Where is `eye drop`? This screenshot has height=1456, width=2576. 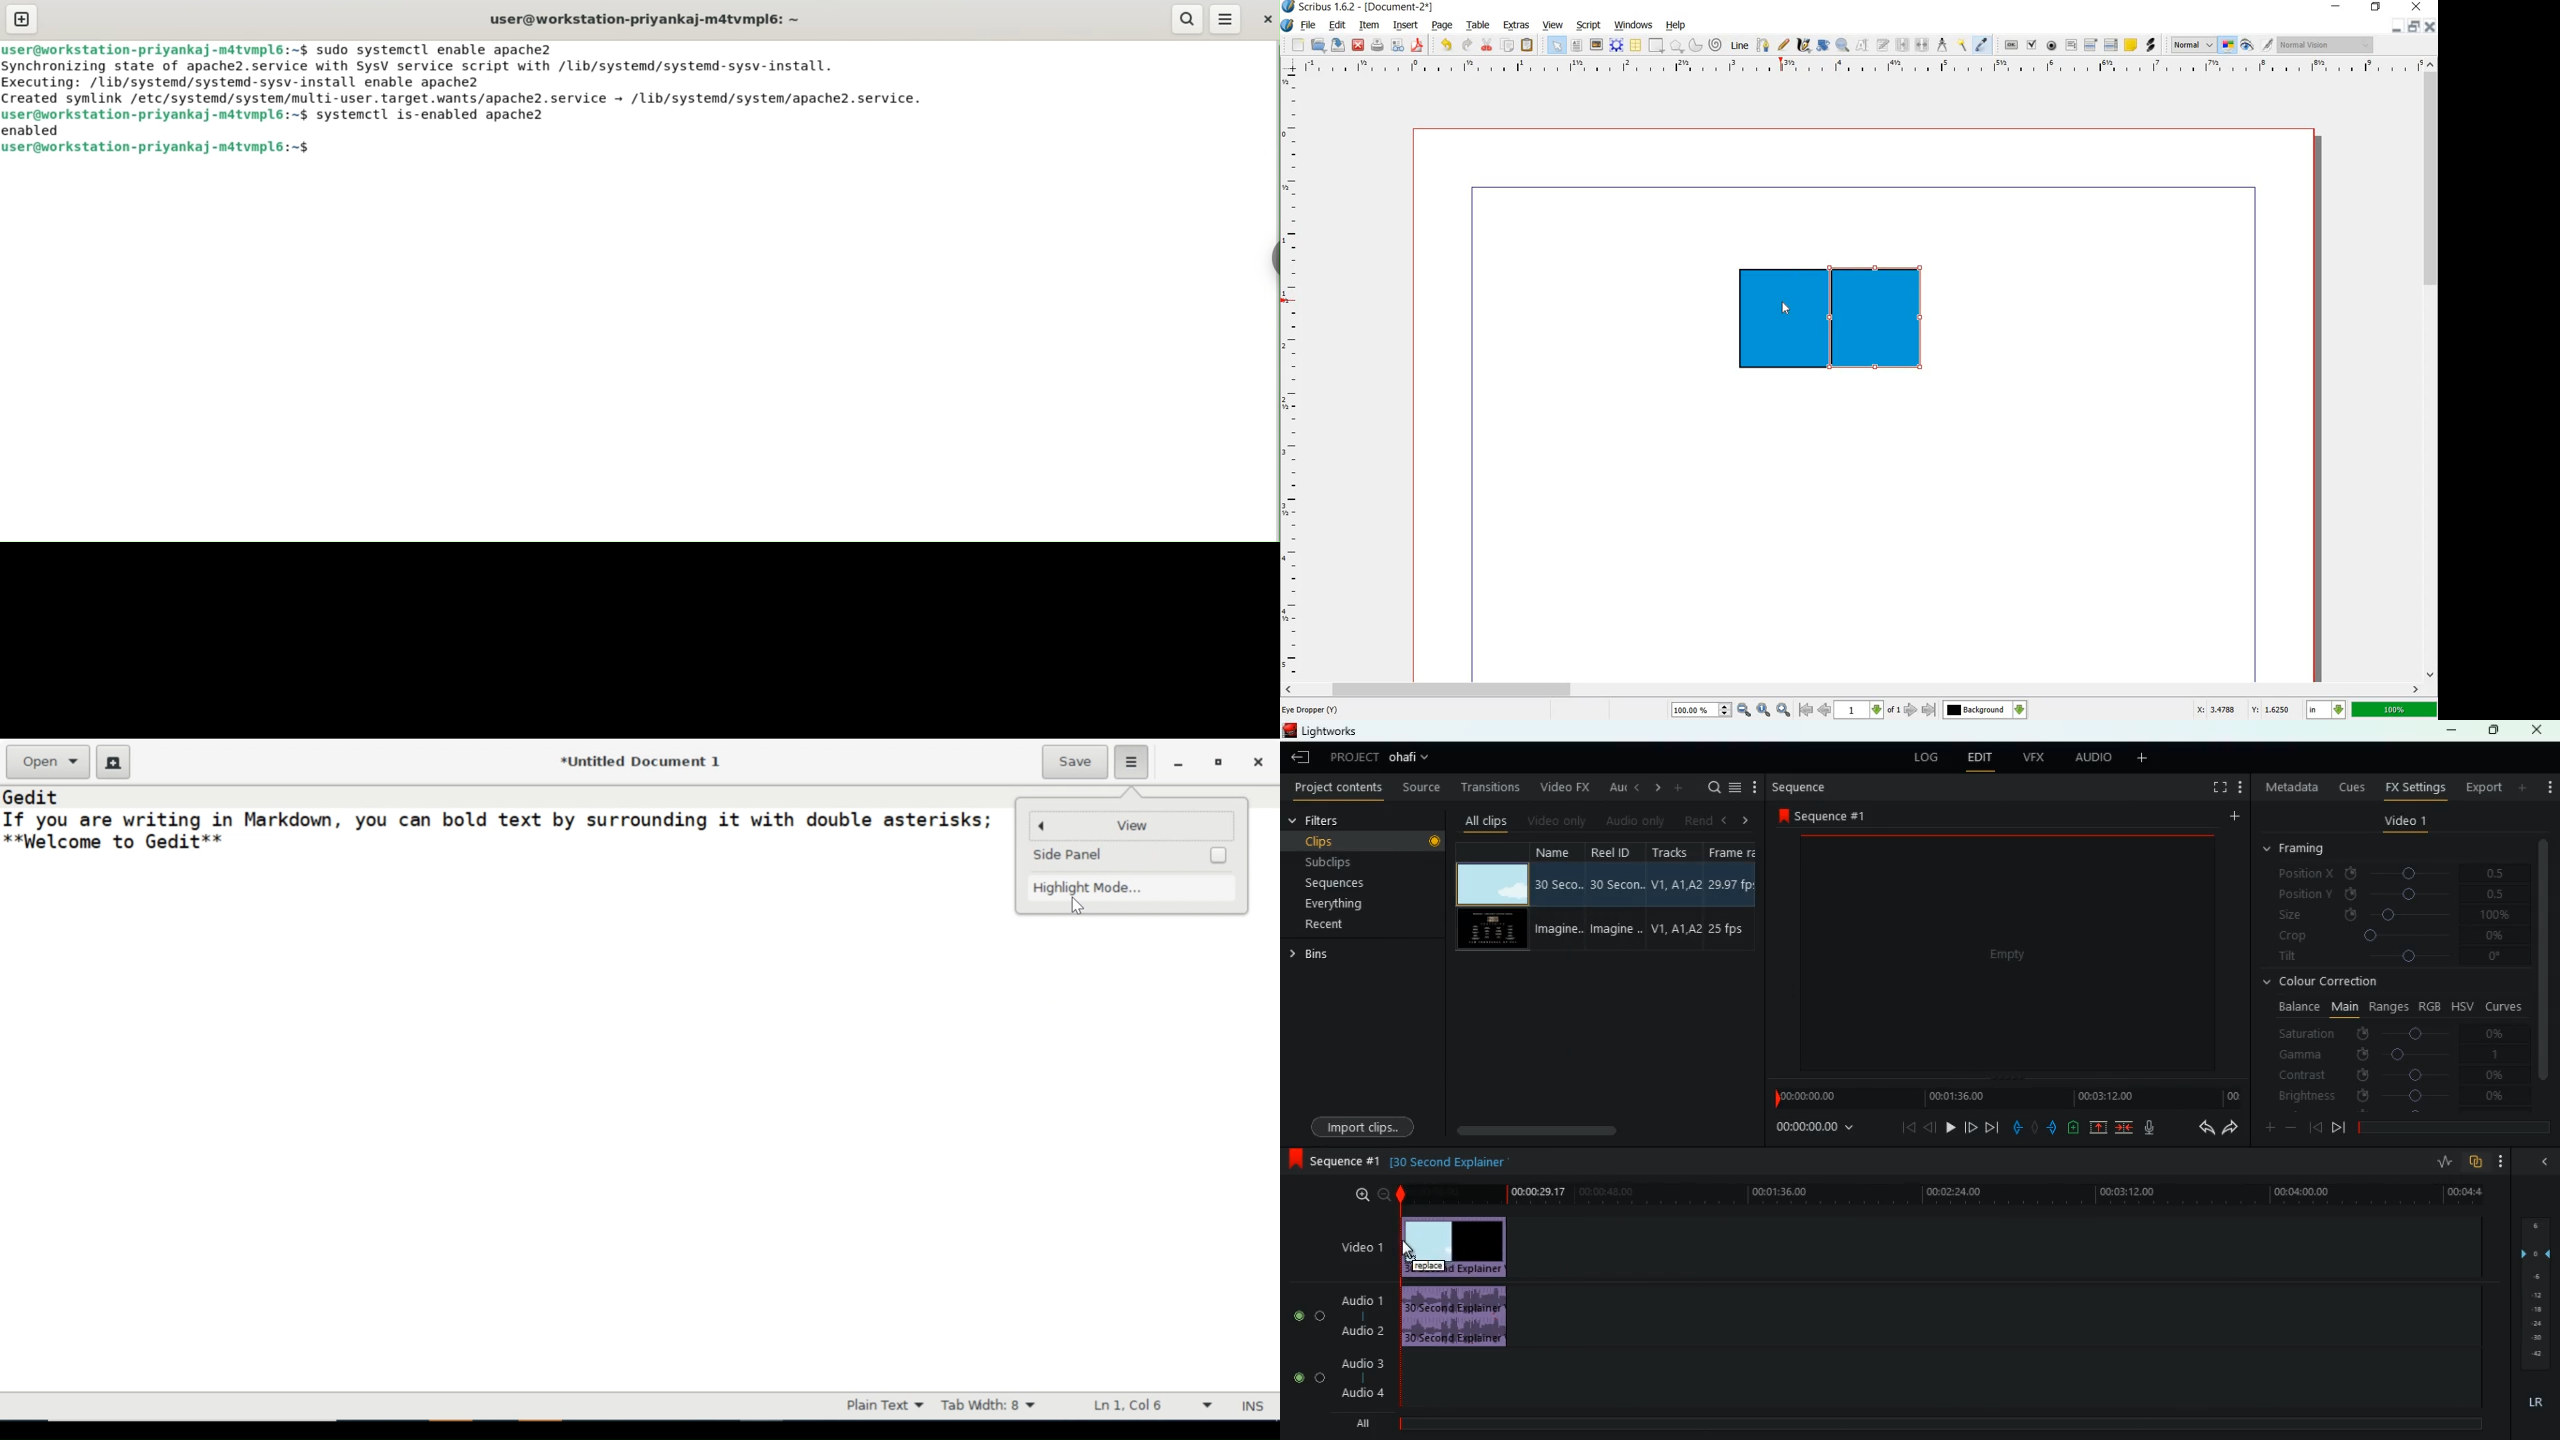
eye drop is located at coordinates (1983, 44).